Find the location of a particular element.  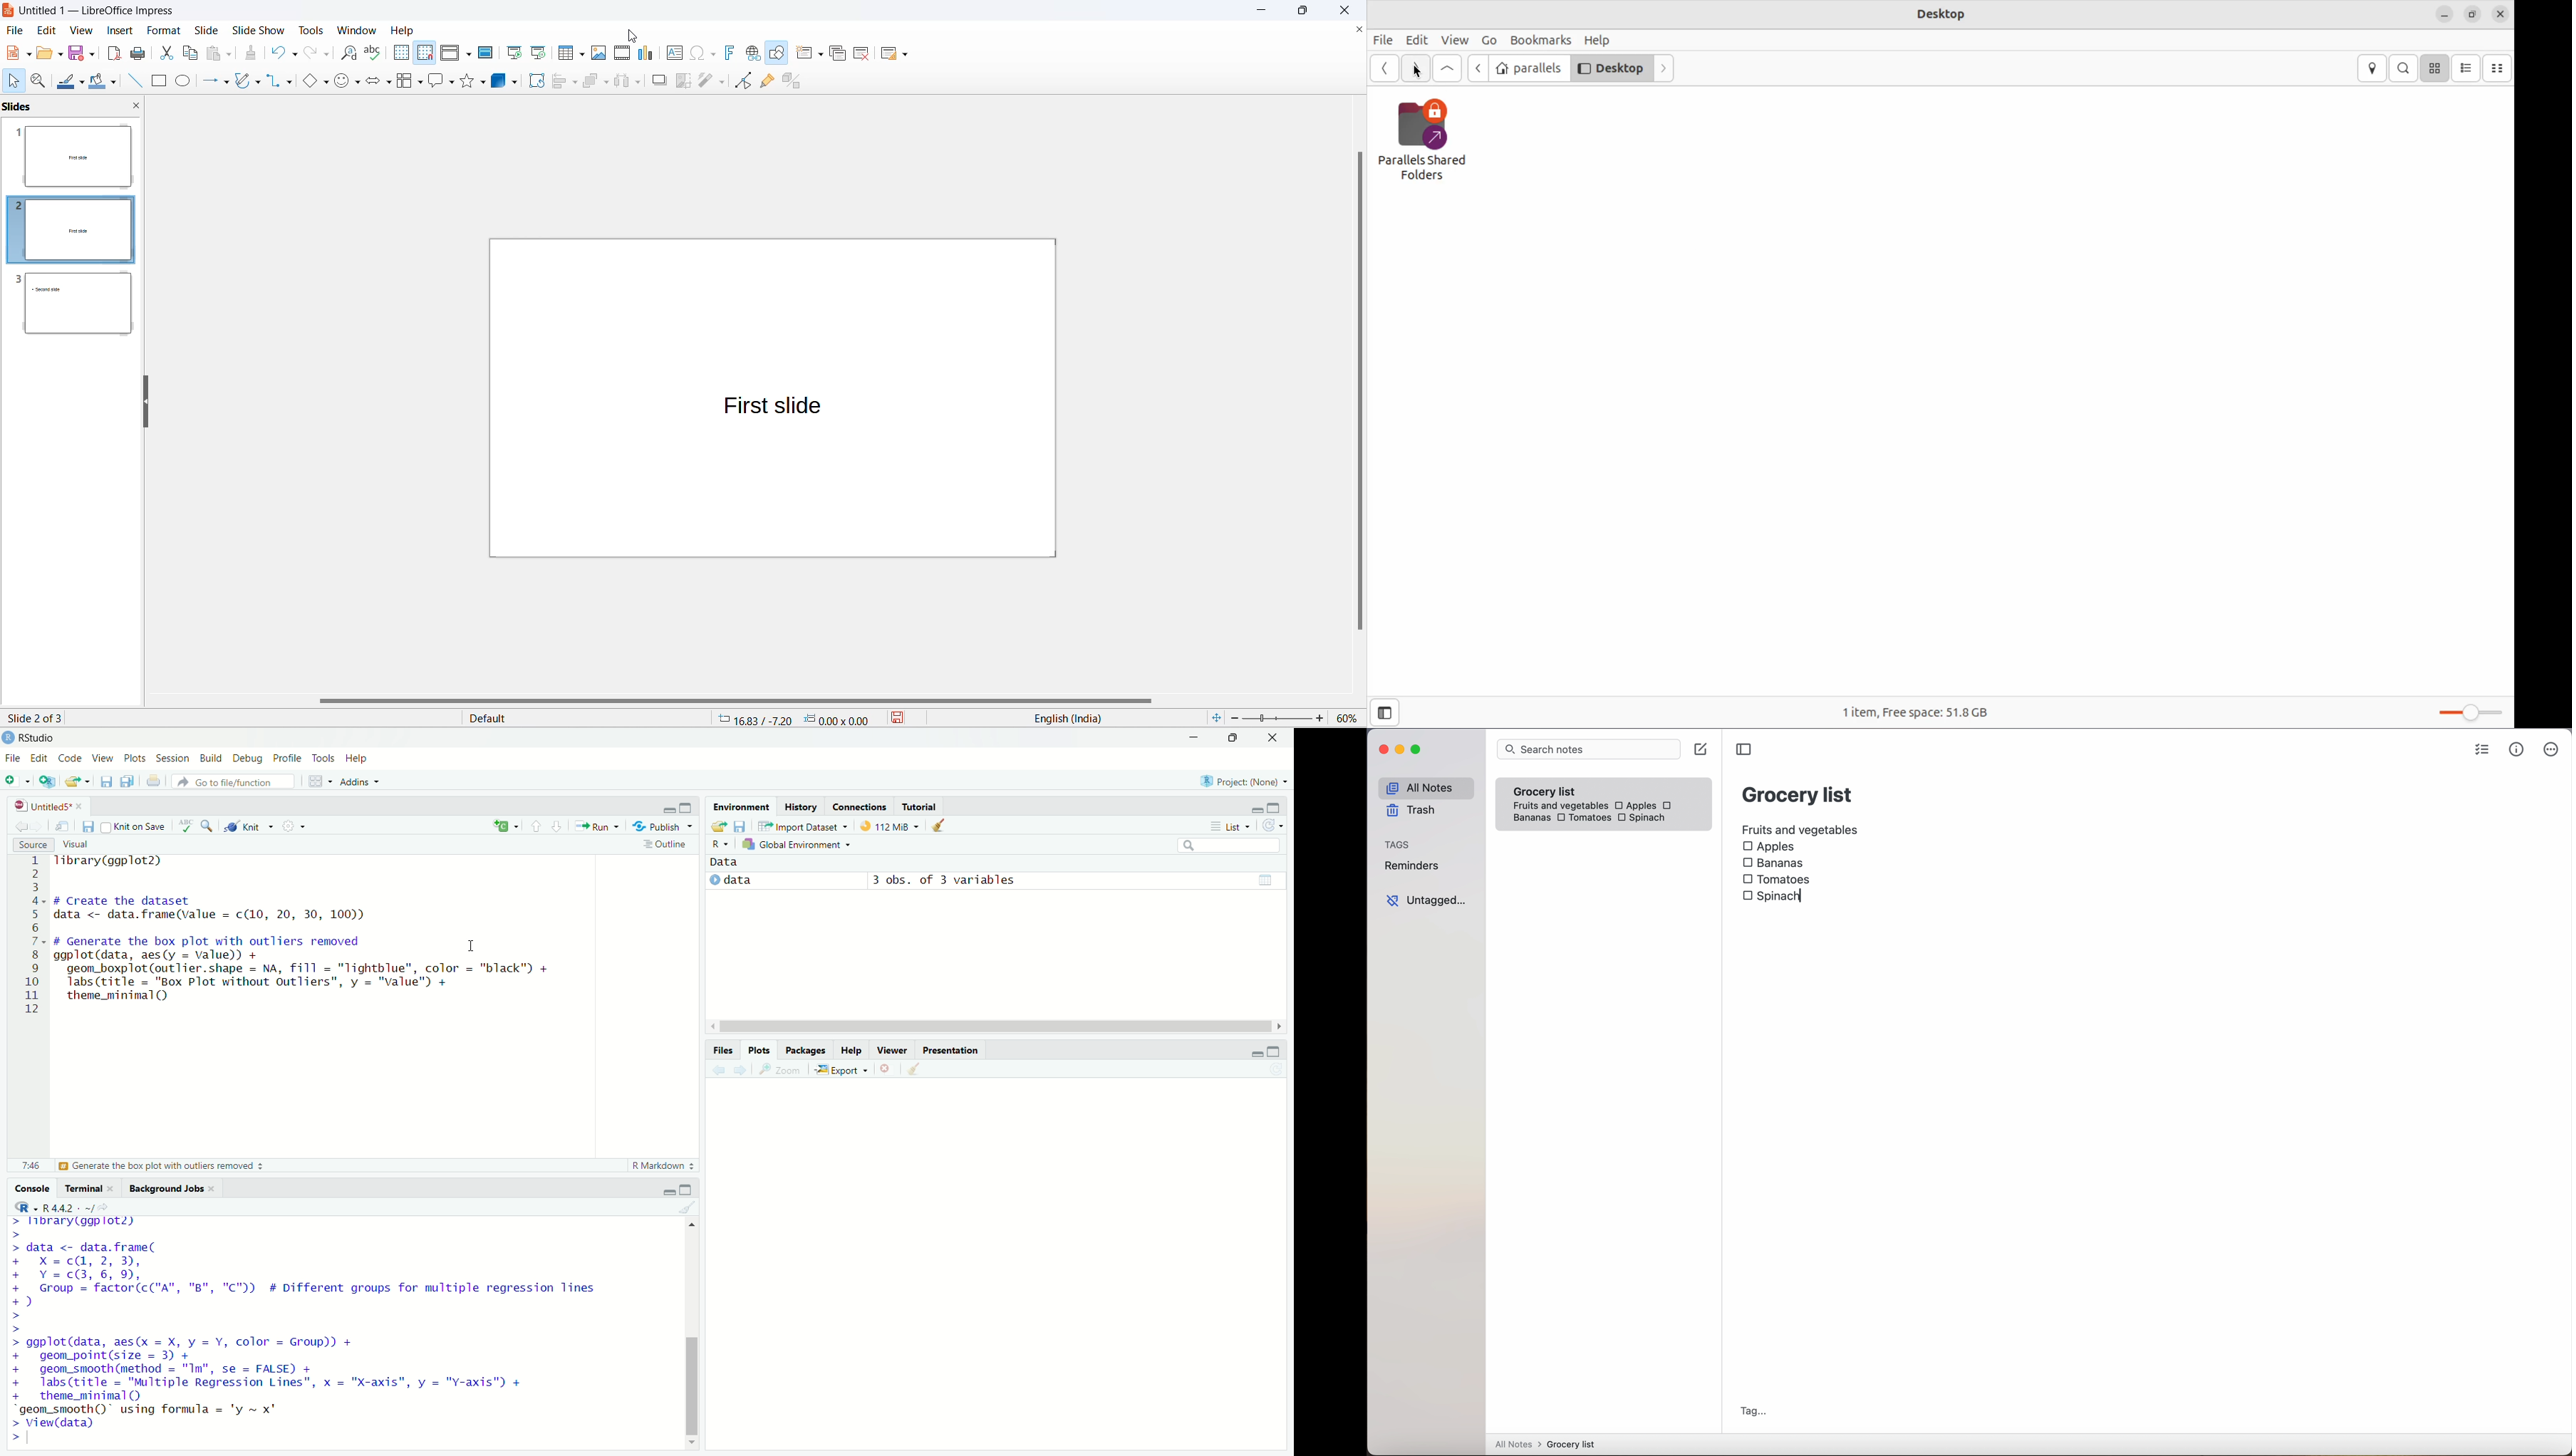

data is located at coordinates (734, 862).